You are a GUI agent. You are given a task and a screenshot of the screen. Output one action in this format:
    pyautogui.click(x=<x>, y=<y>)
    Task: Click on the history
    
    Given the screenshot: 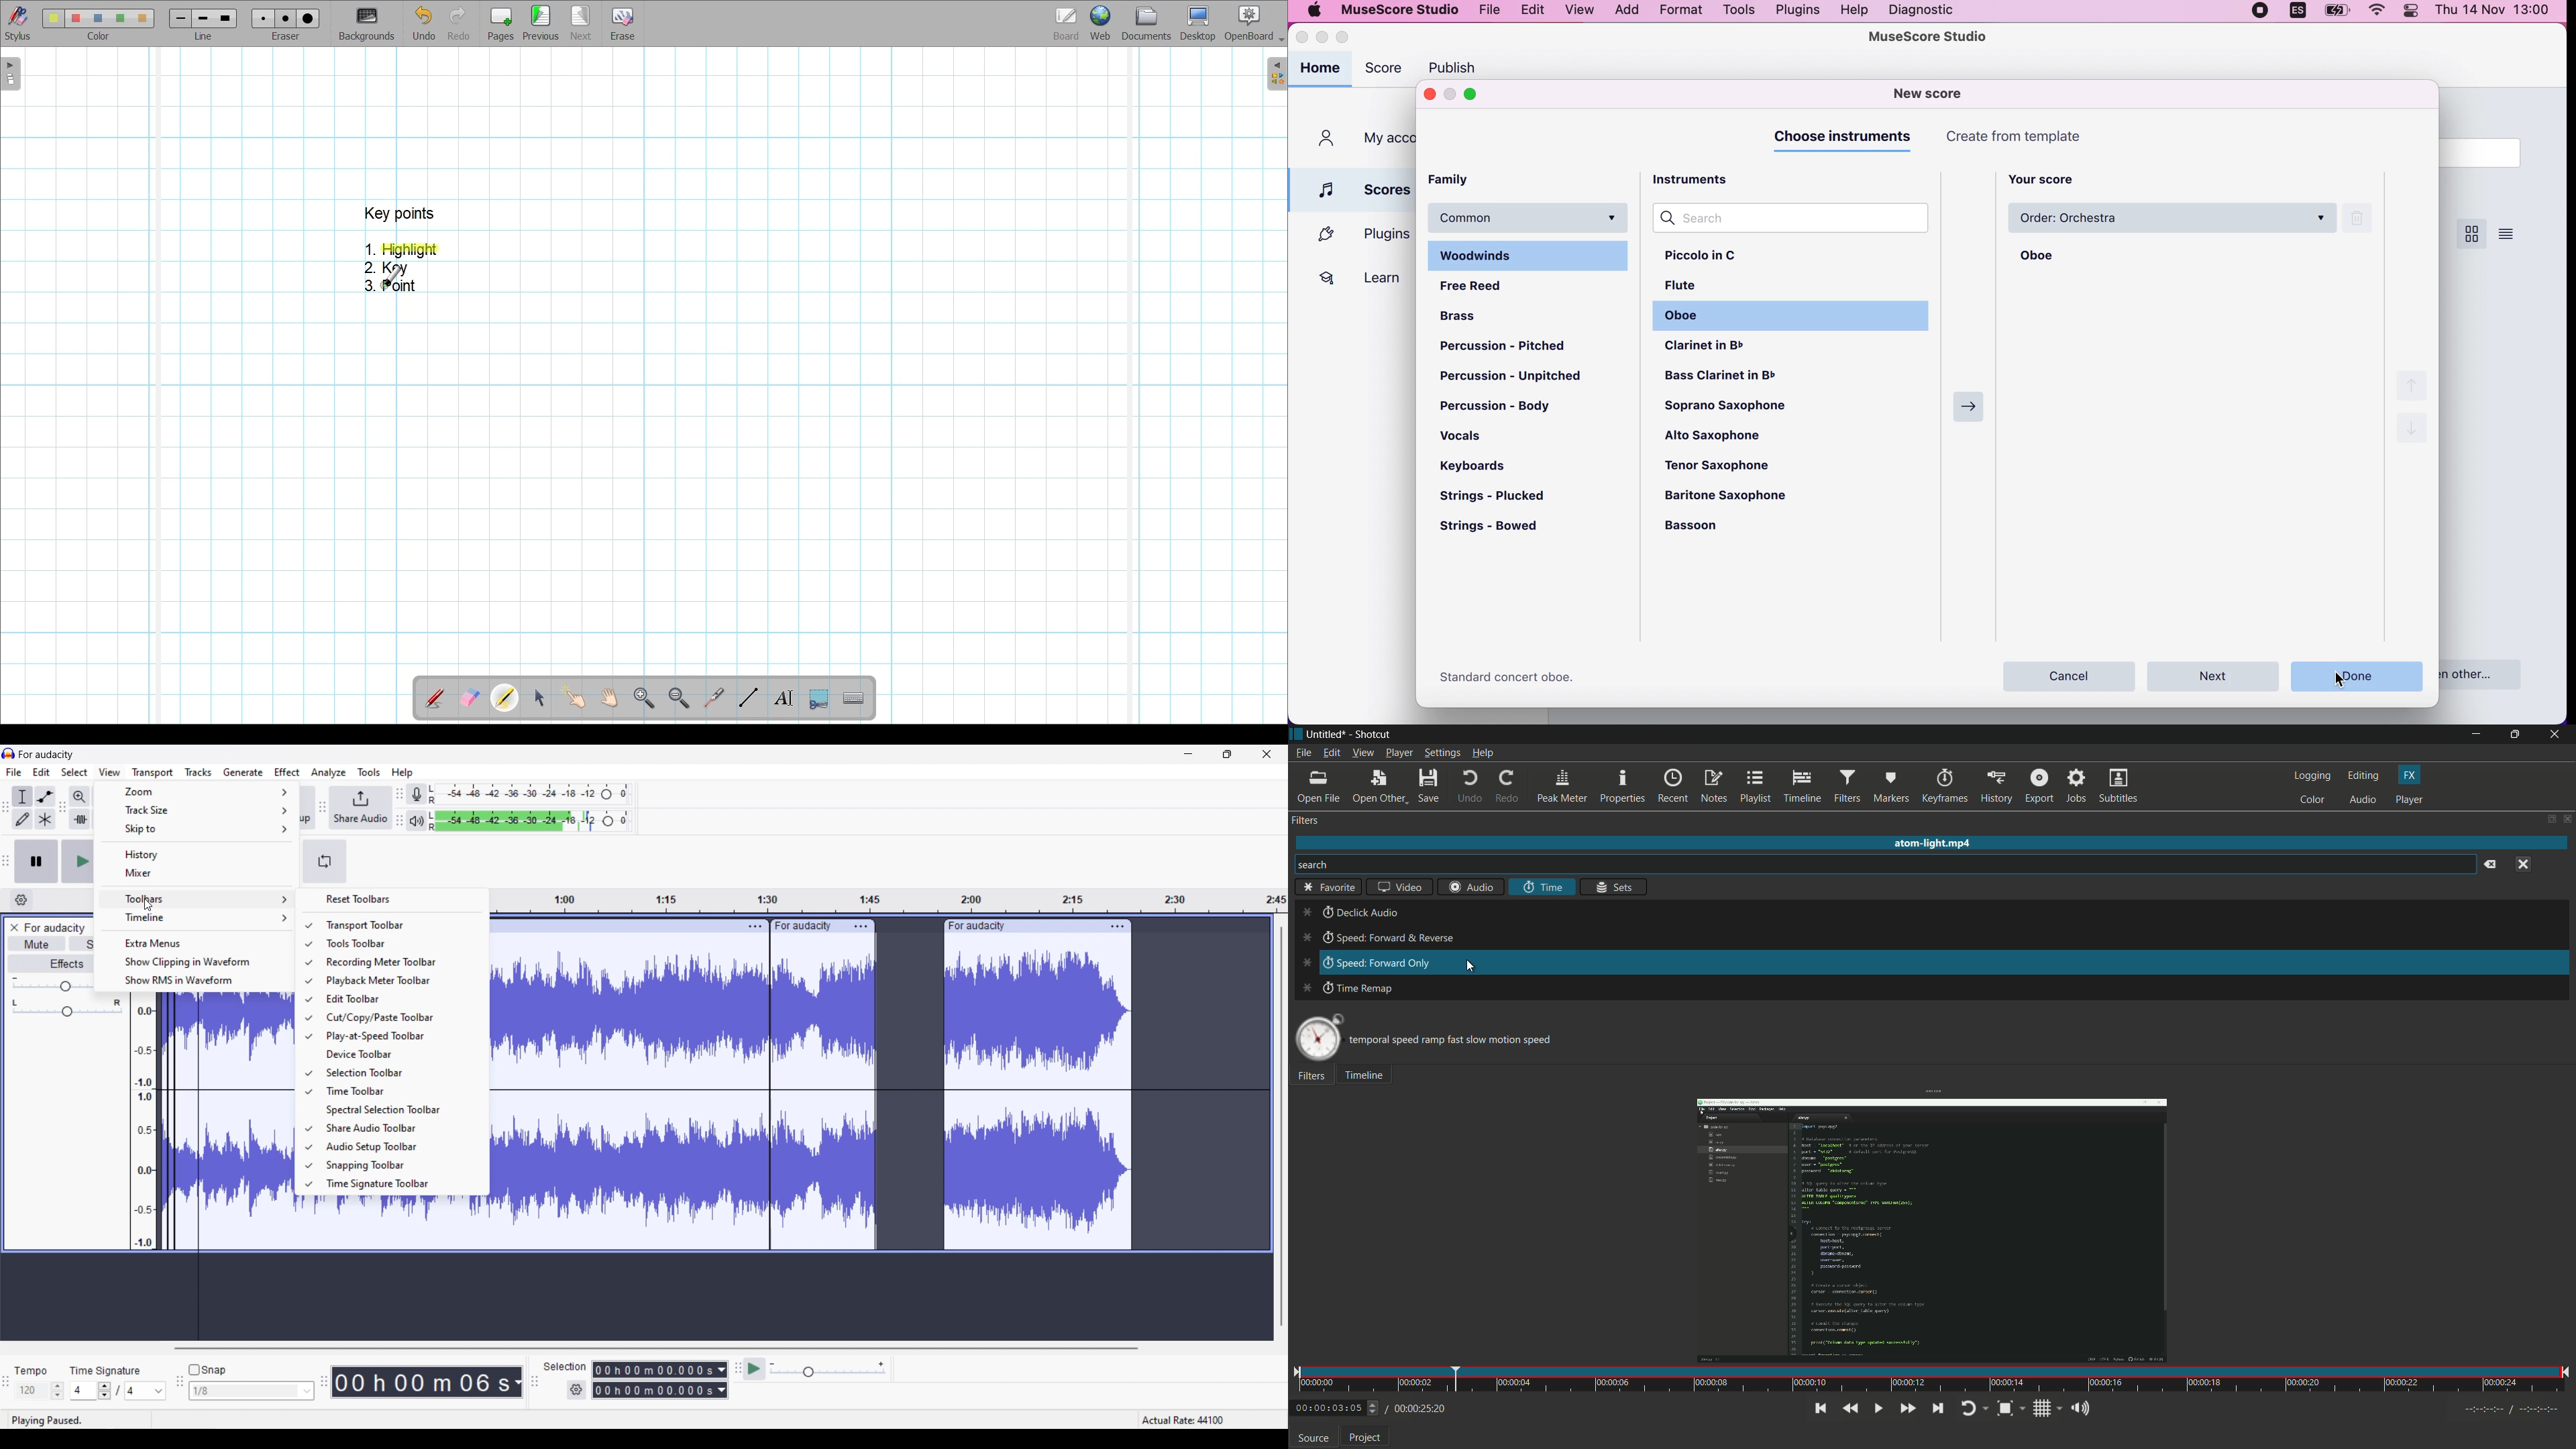 What is the action you would take?
    pyautogui.click(x=1996, y=787)
    